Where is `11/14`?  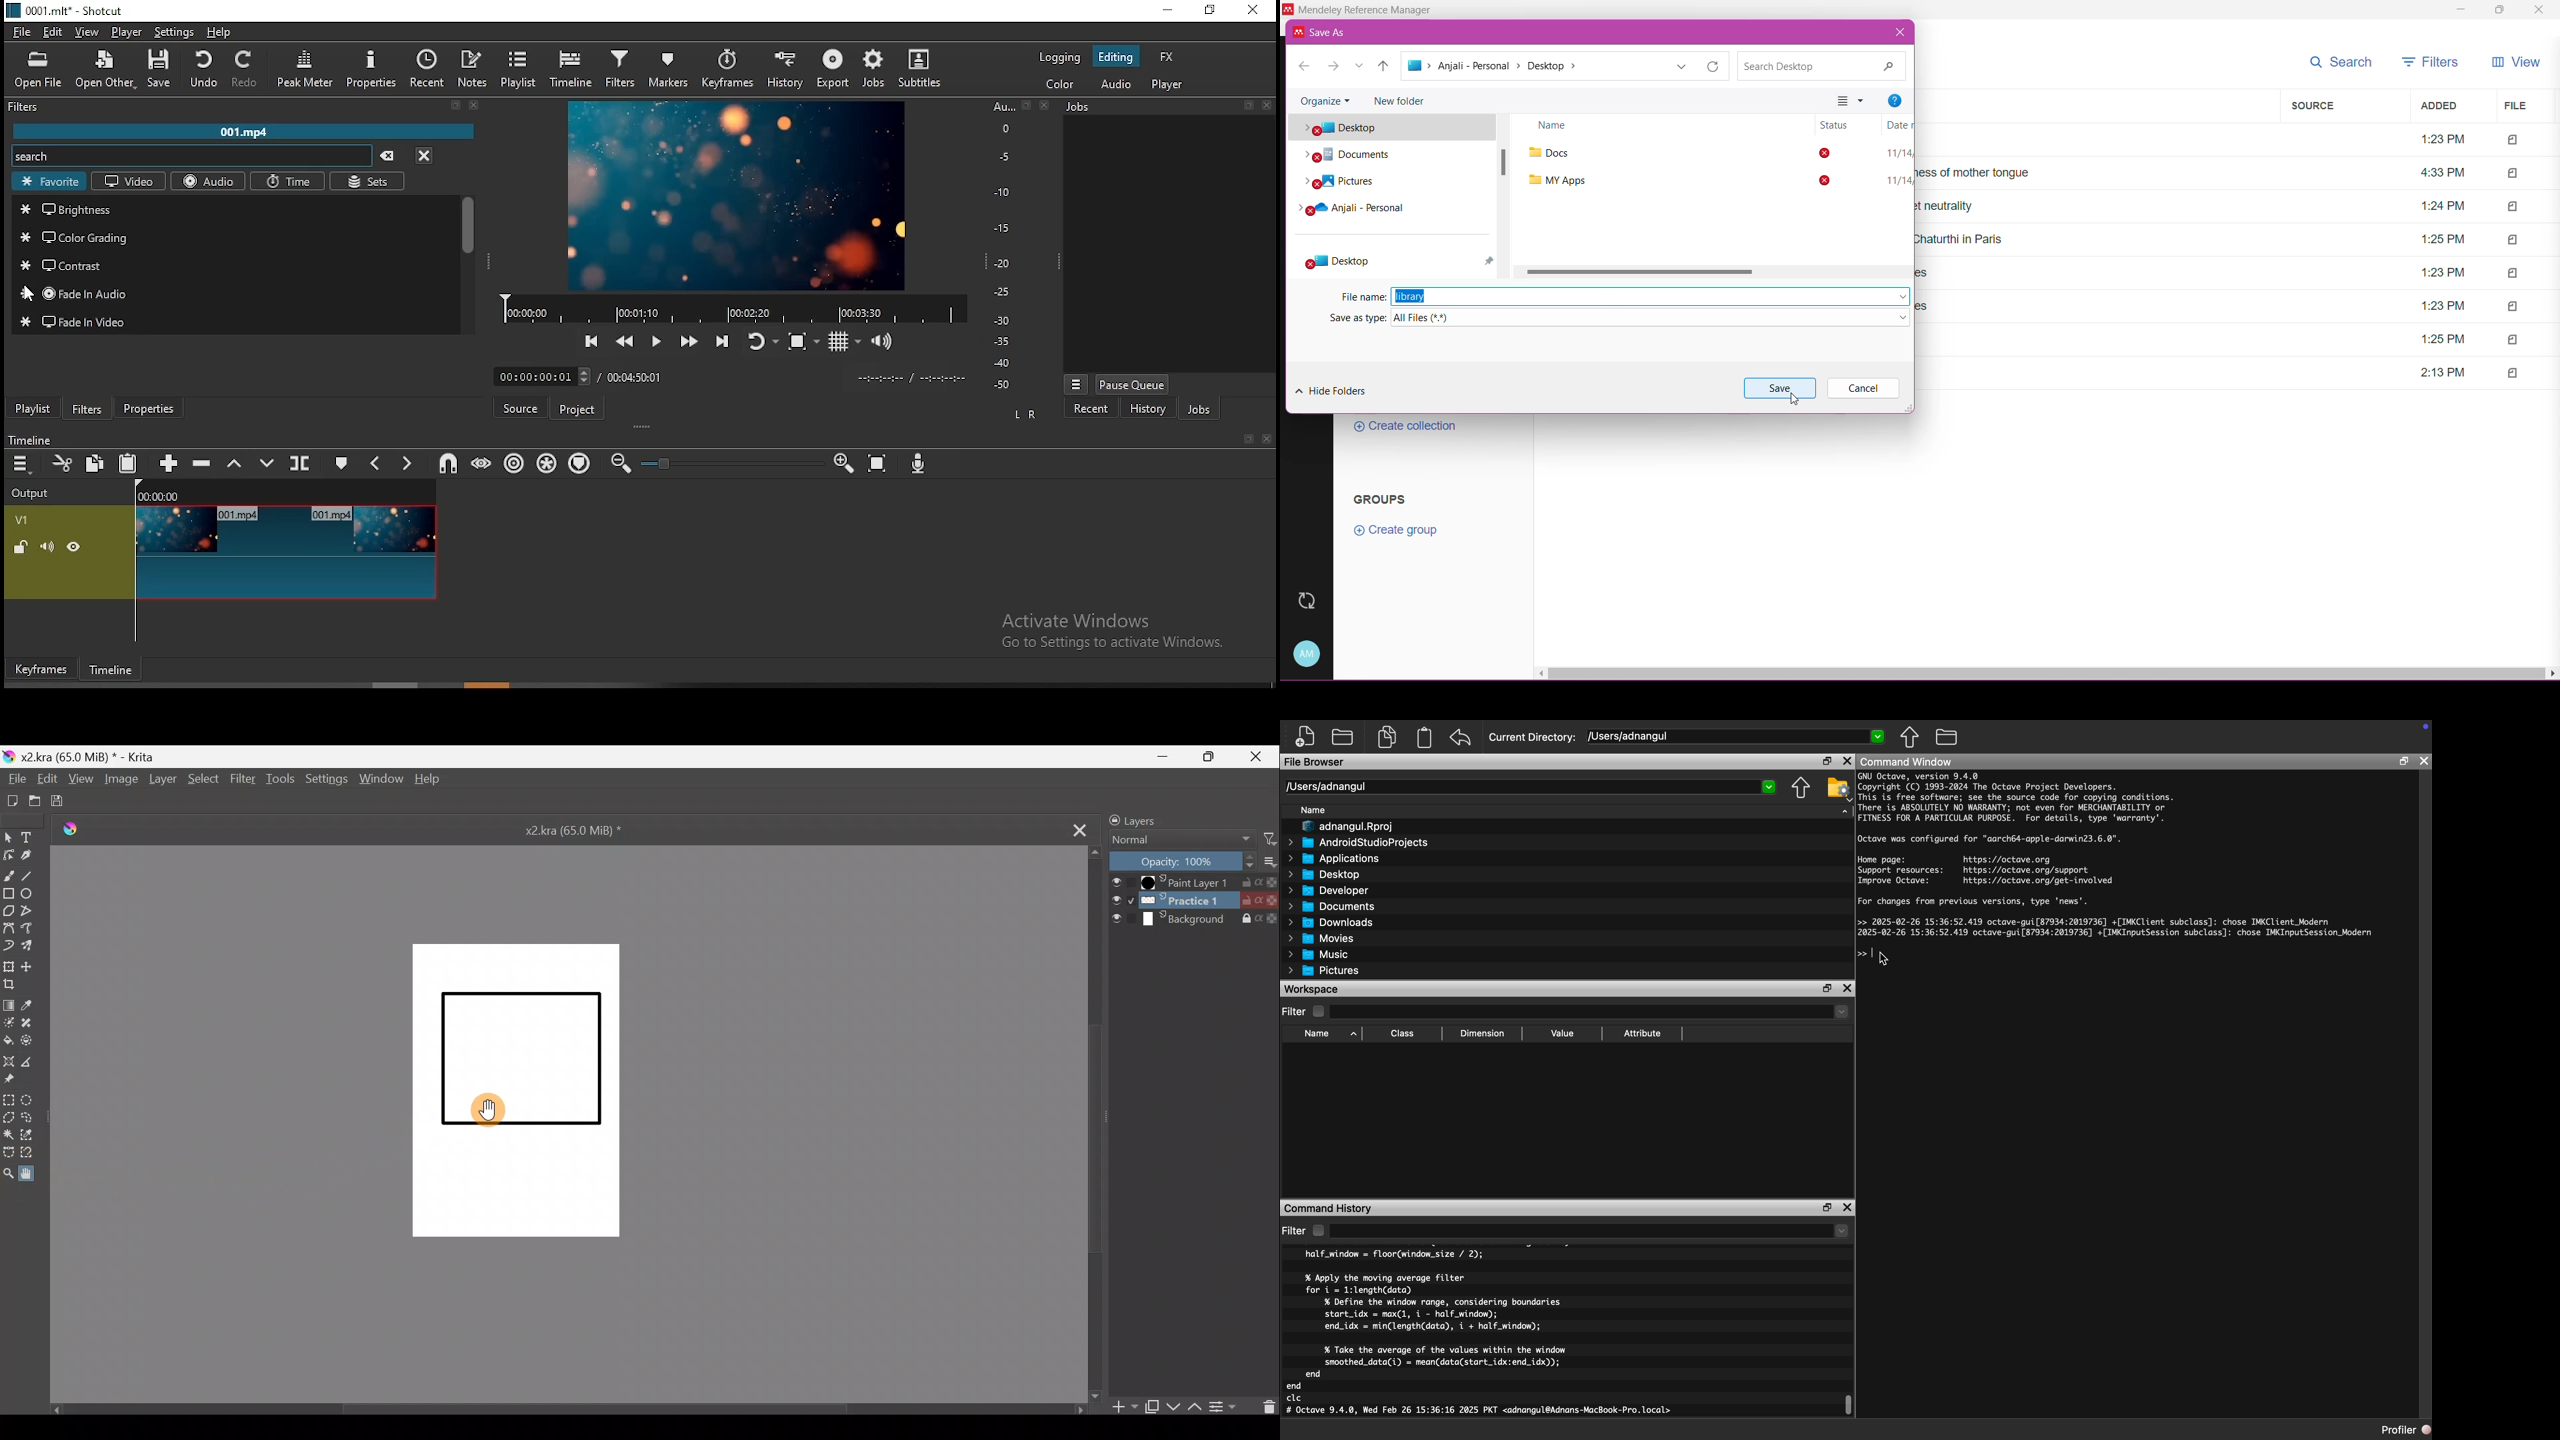 11/14 is located at coordinates (1899, 180).